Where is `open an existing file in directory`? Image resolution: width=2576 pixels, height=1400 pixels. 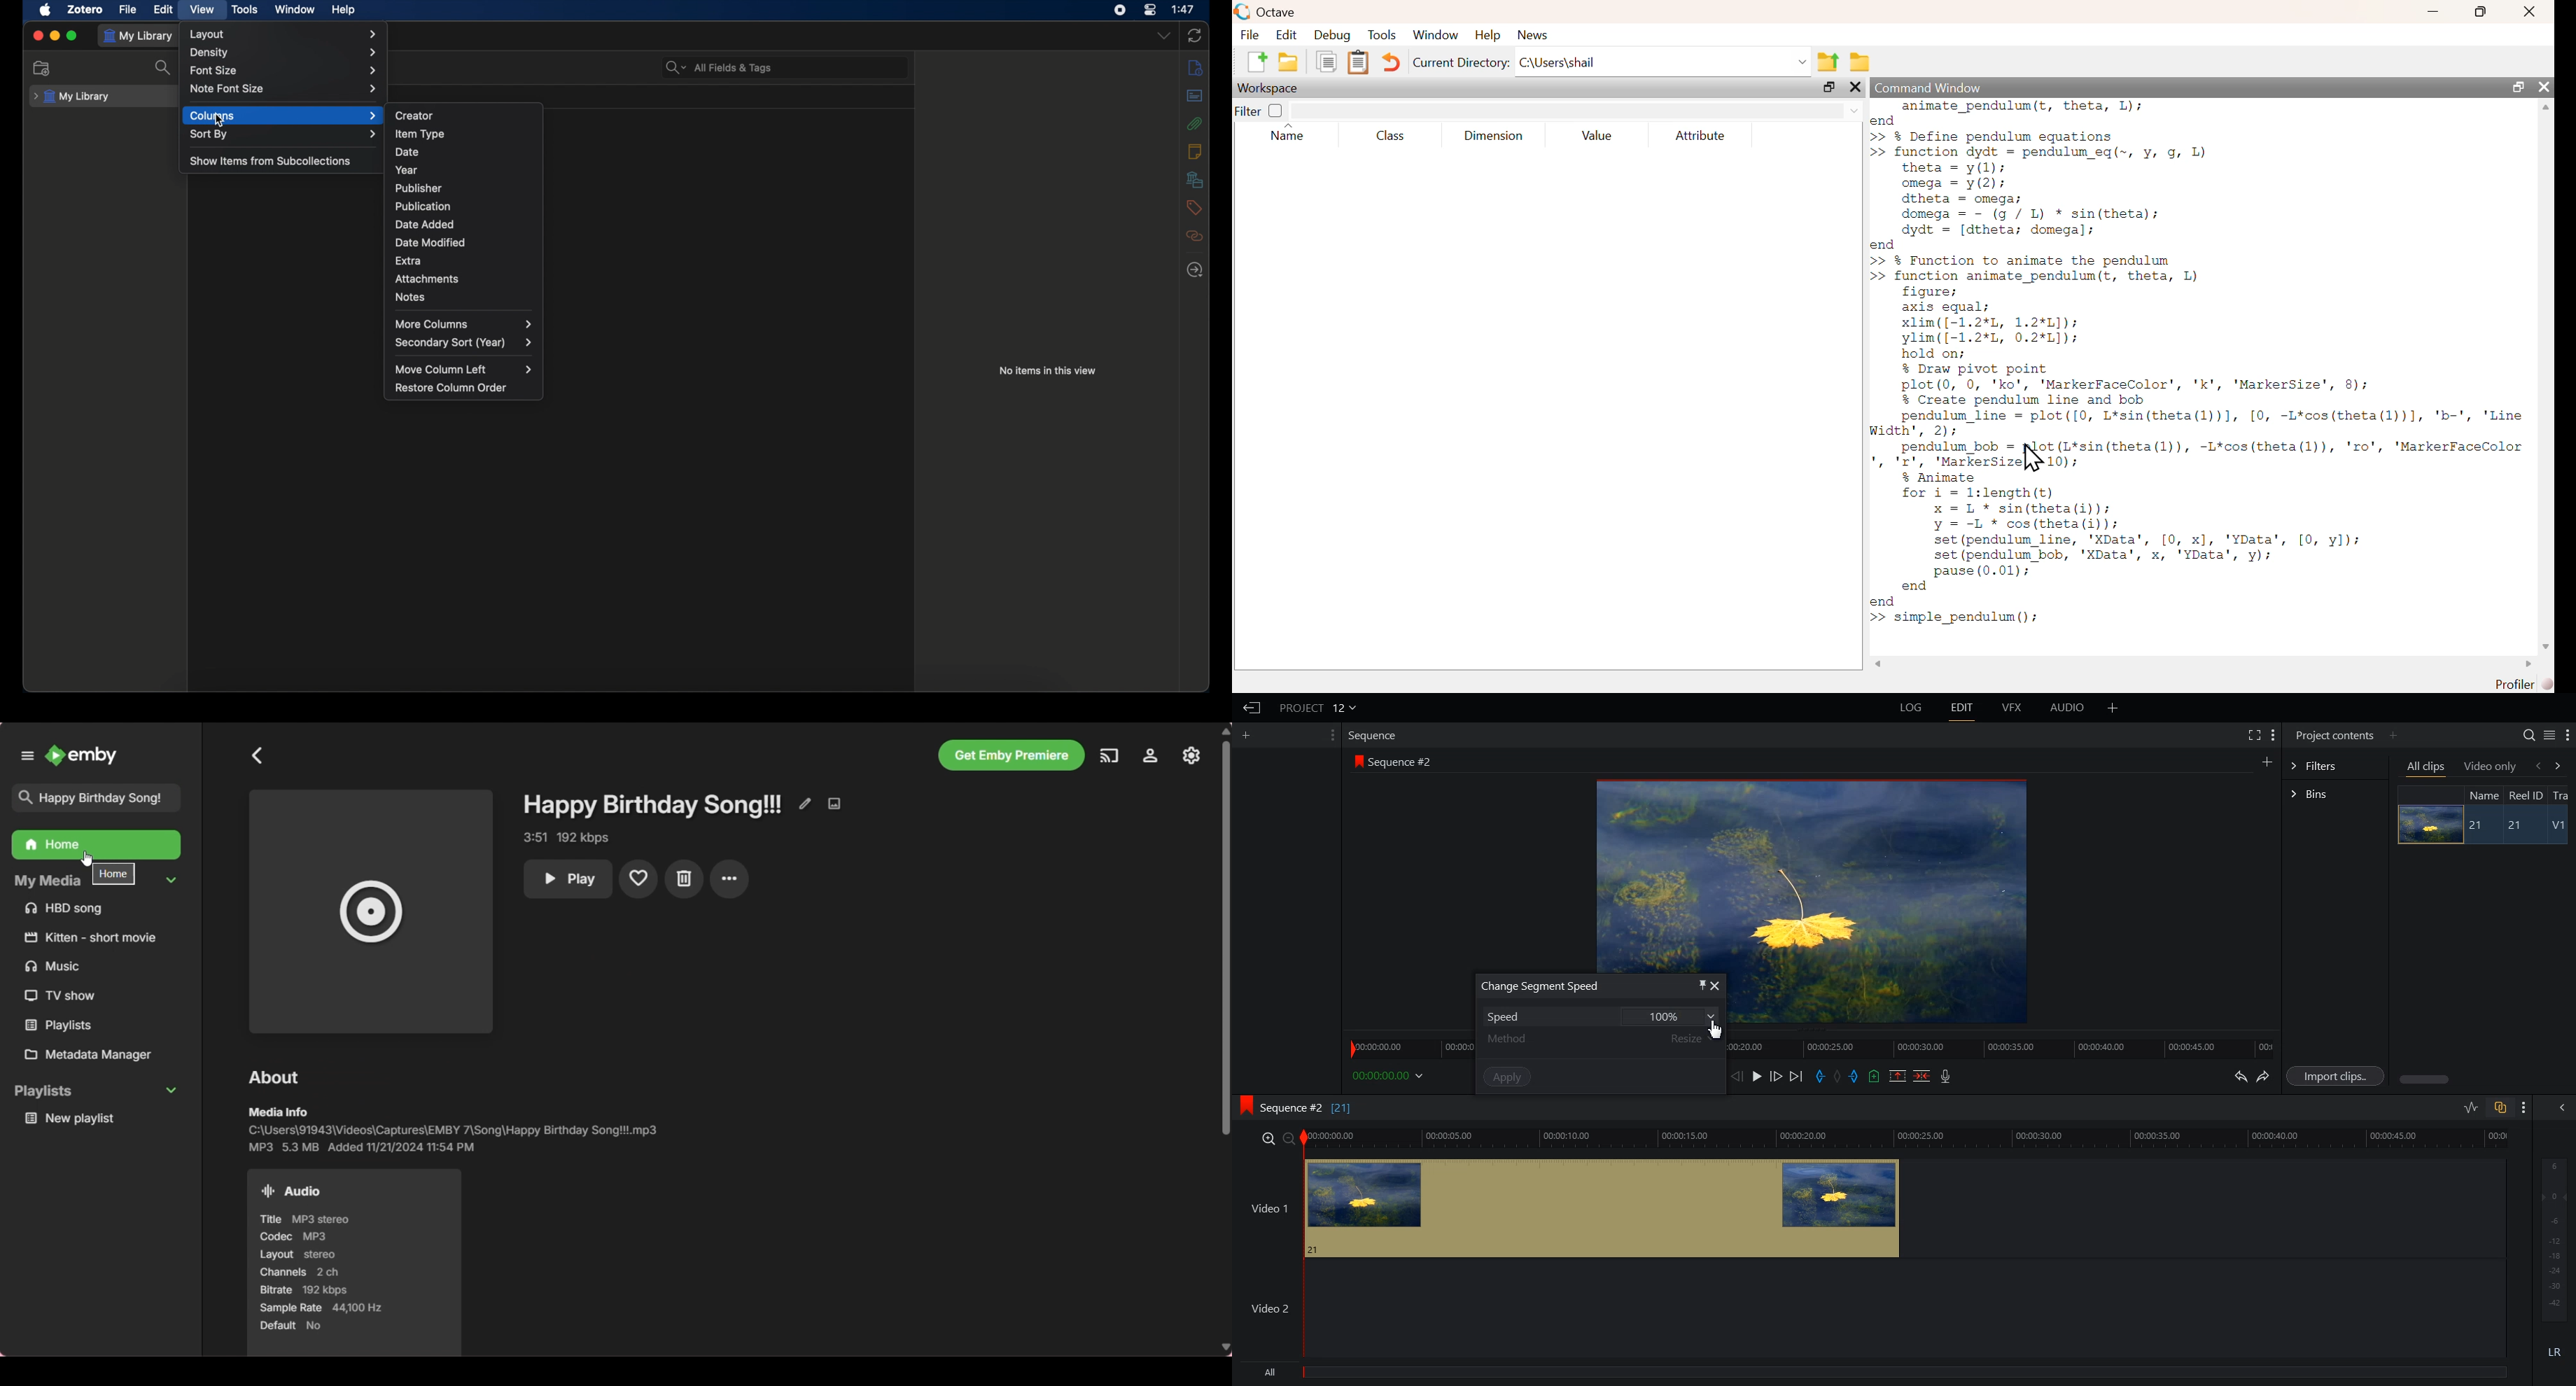
open an existing file in directory is located at coordinates (1291, 61).